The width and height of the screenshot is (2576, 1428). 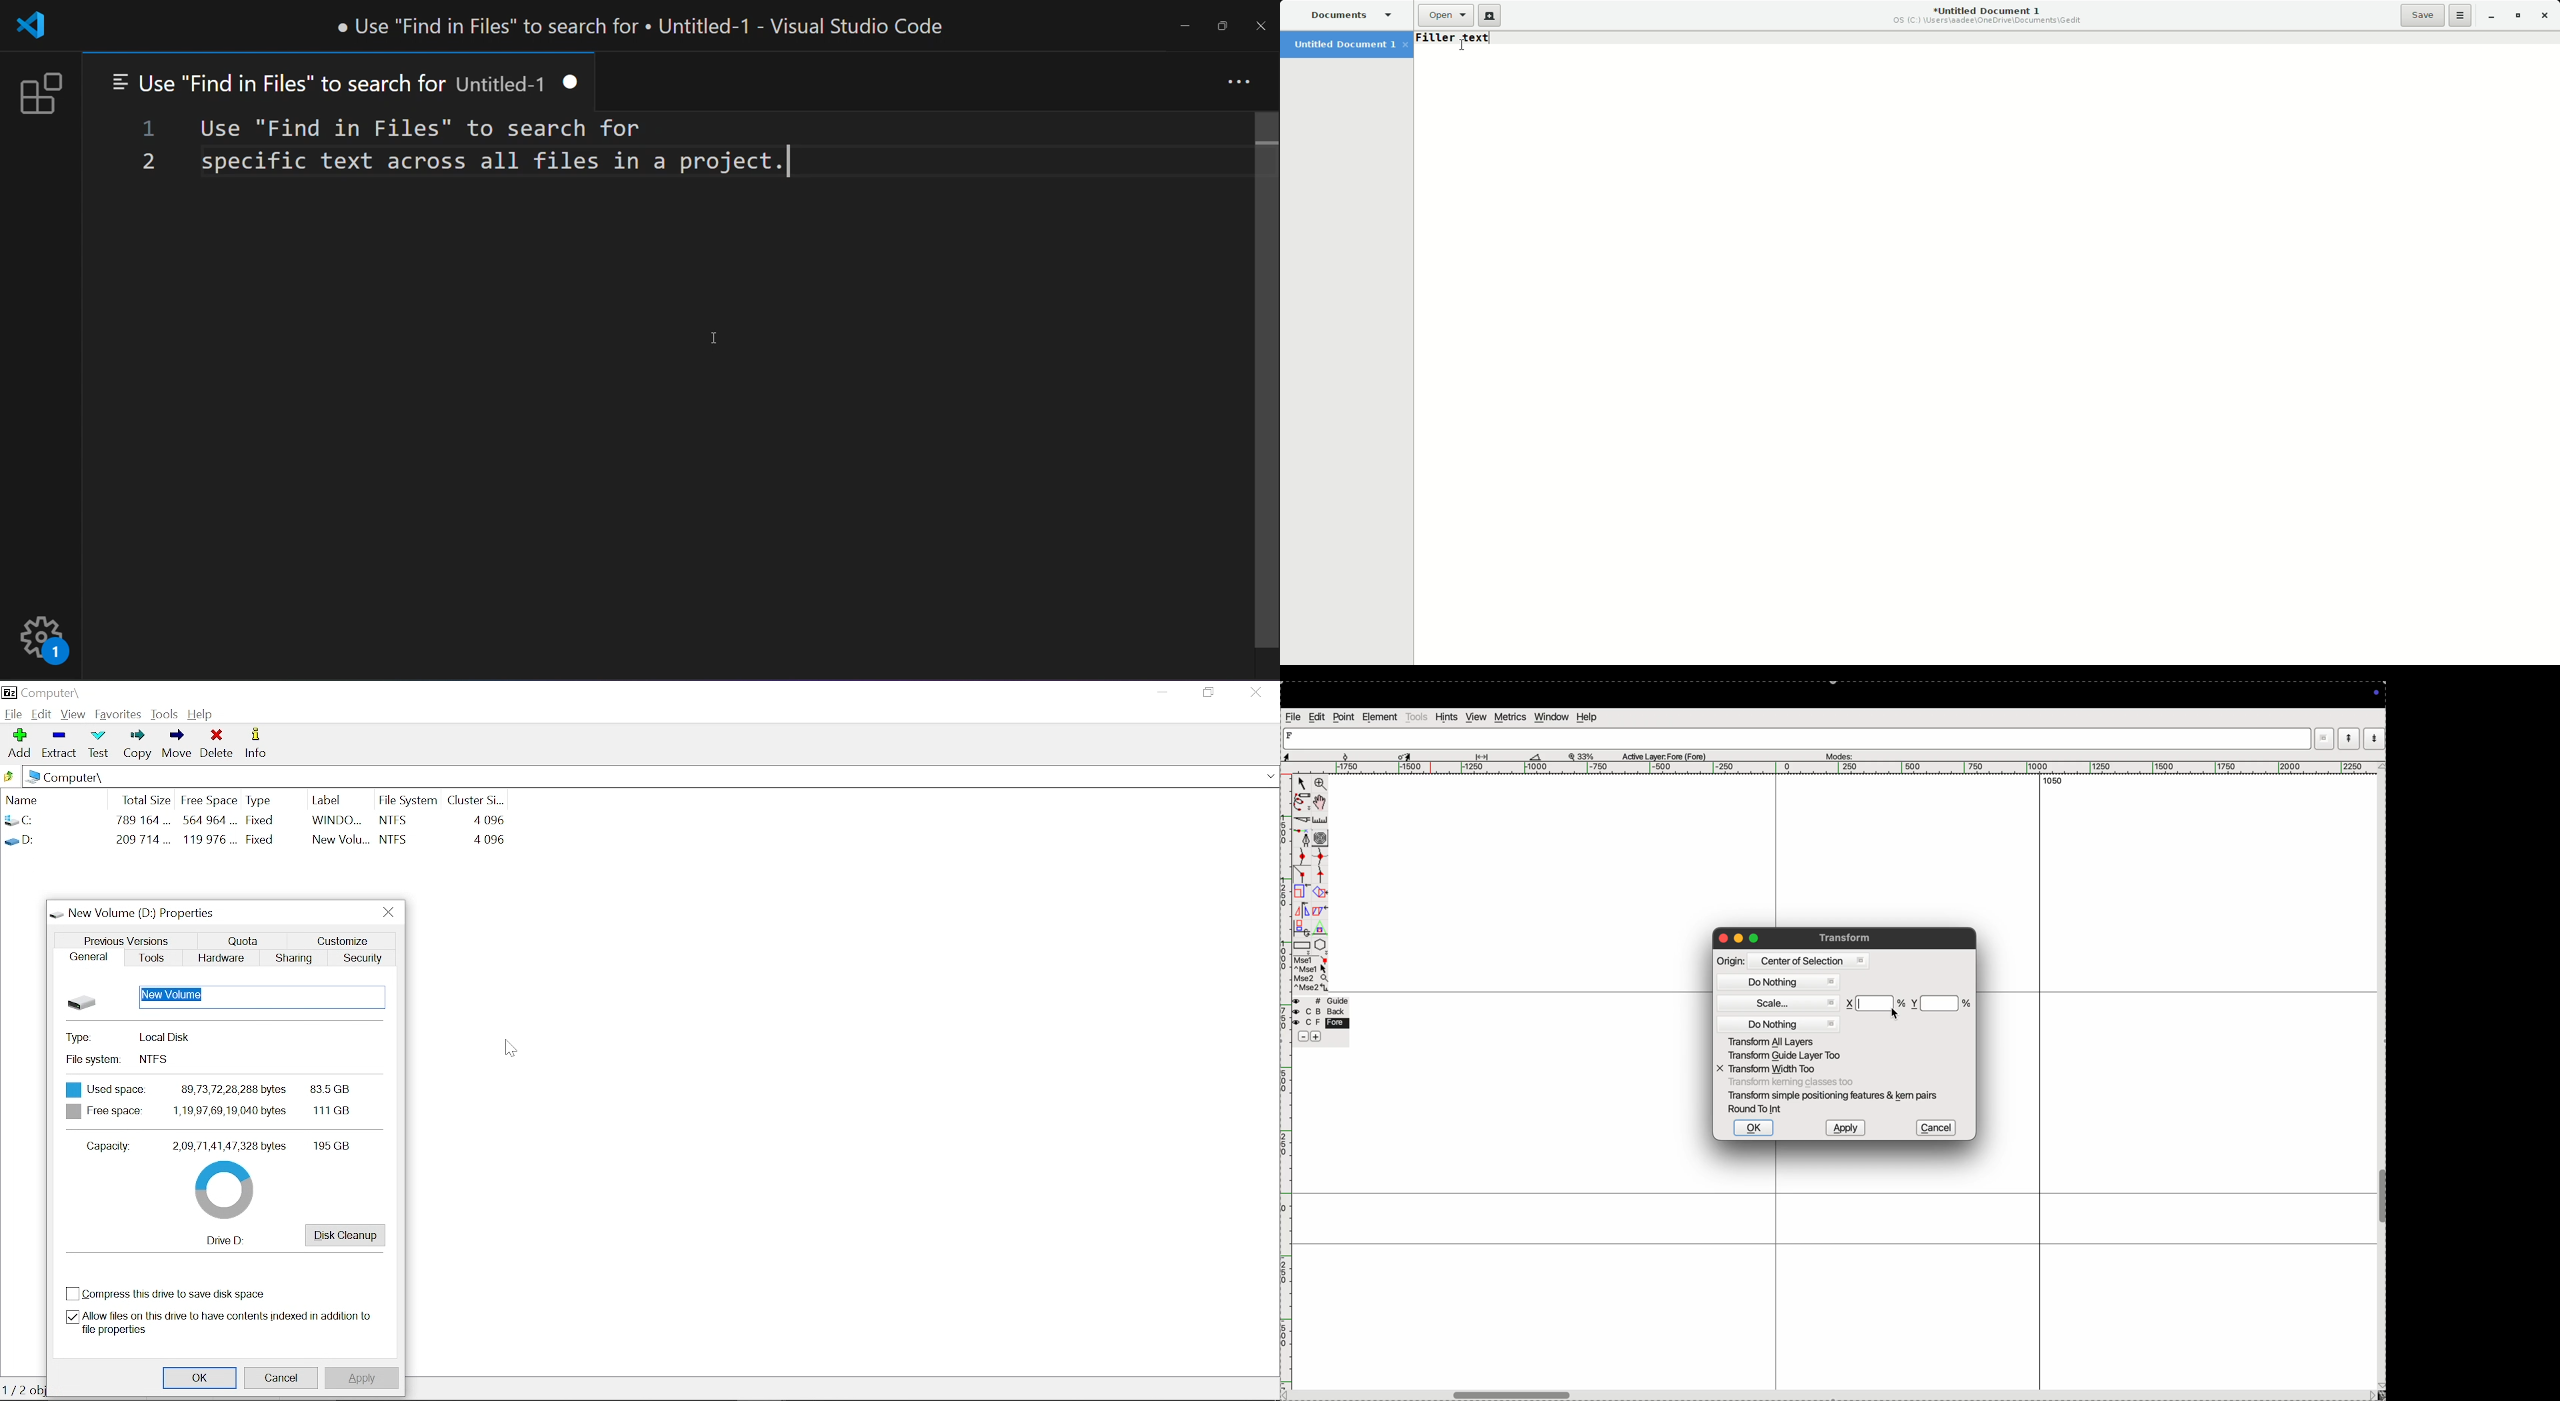 I want to click on Active layer, so click(x=1665, y=755).